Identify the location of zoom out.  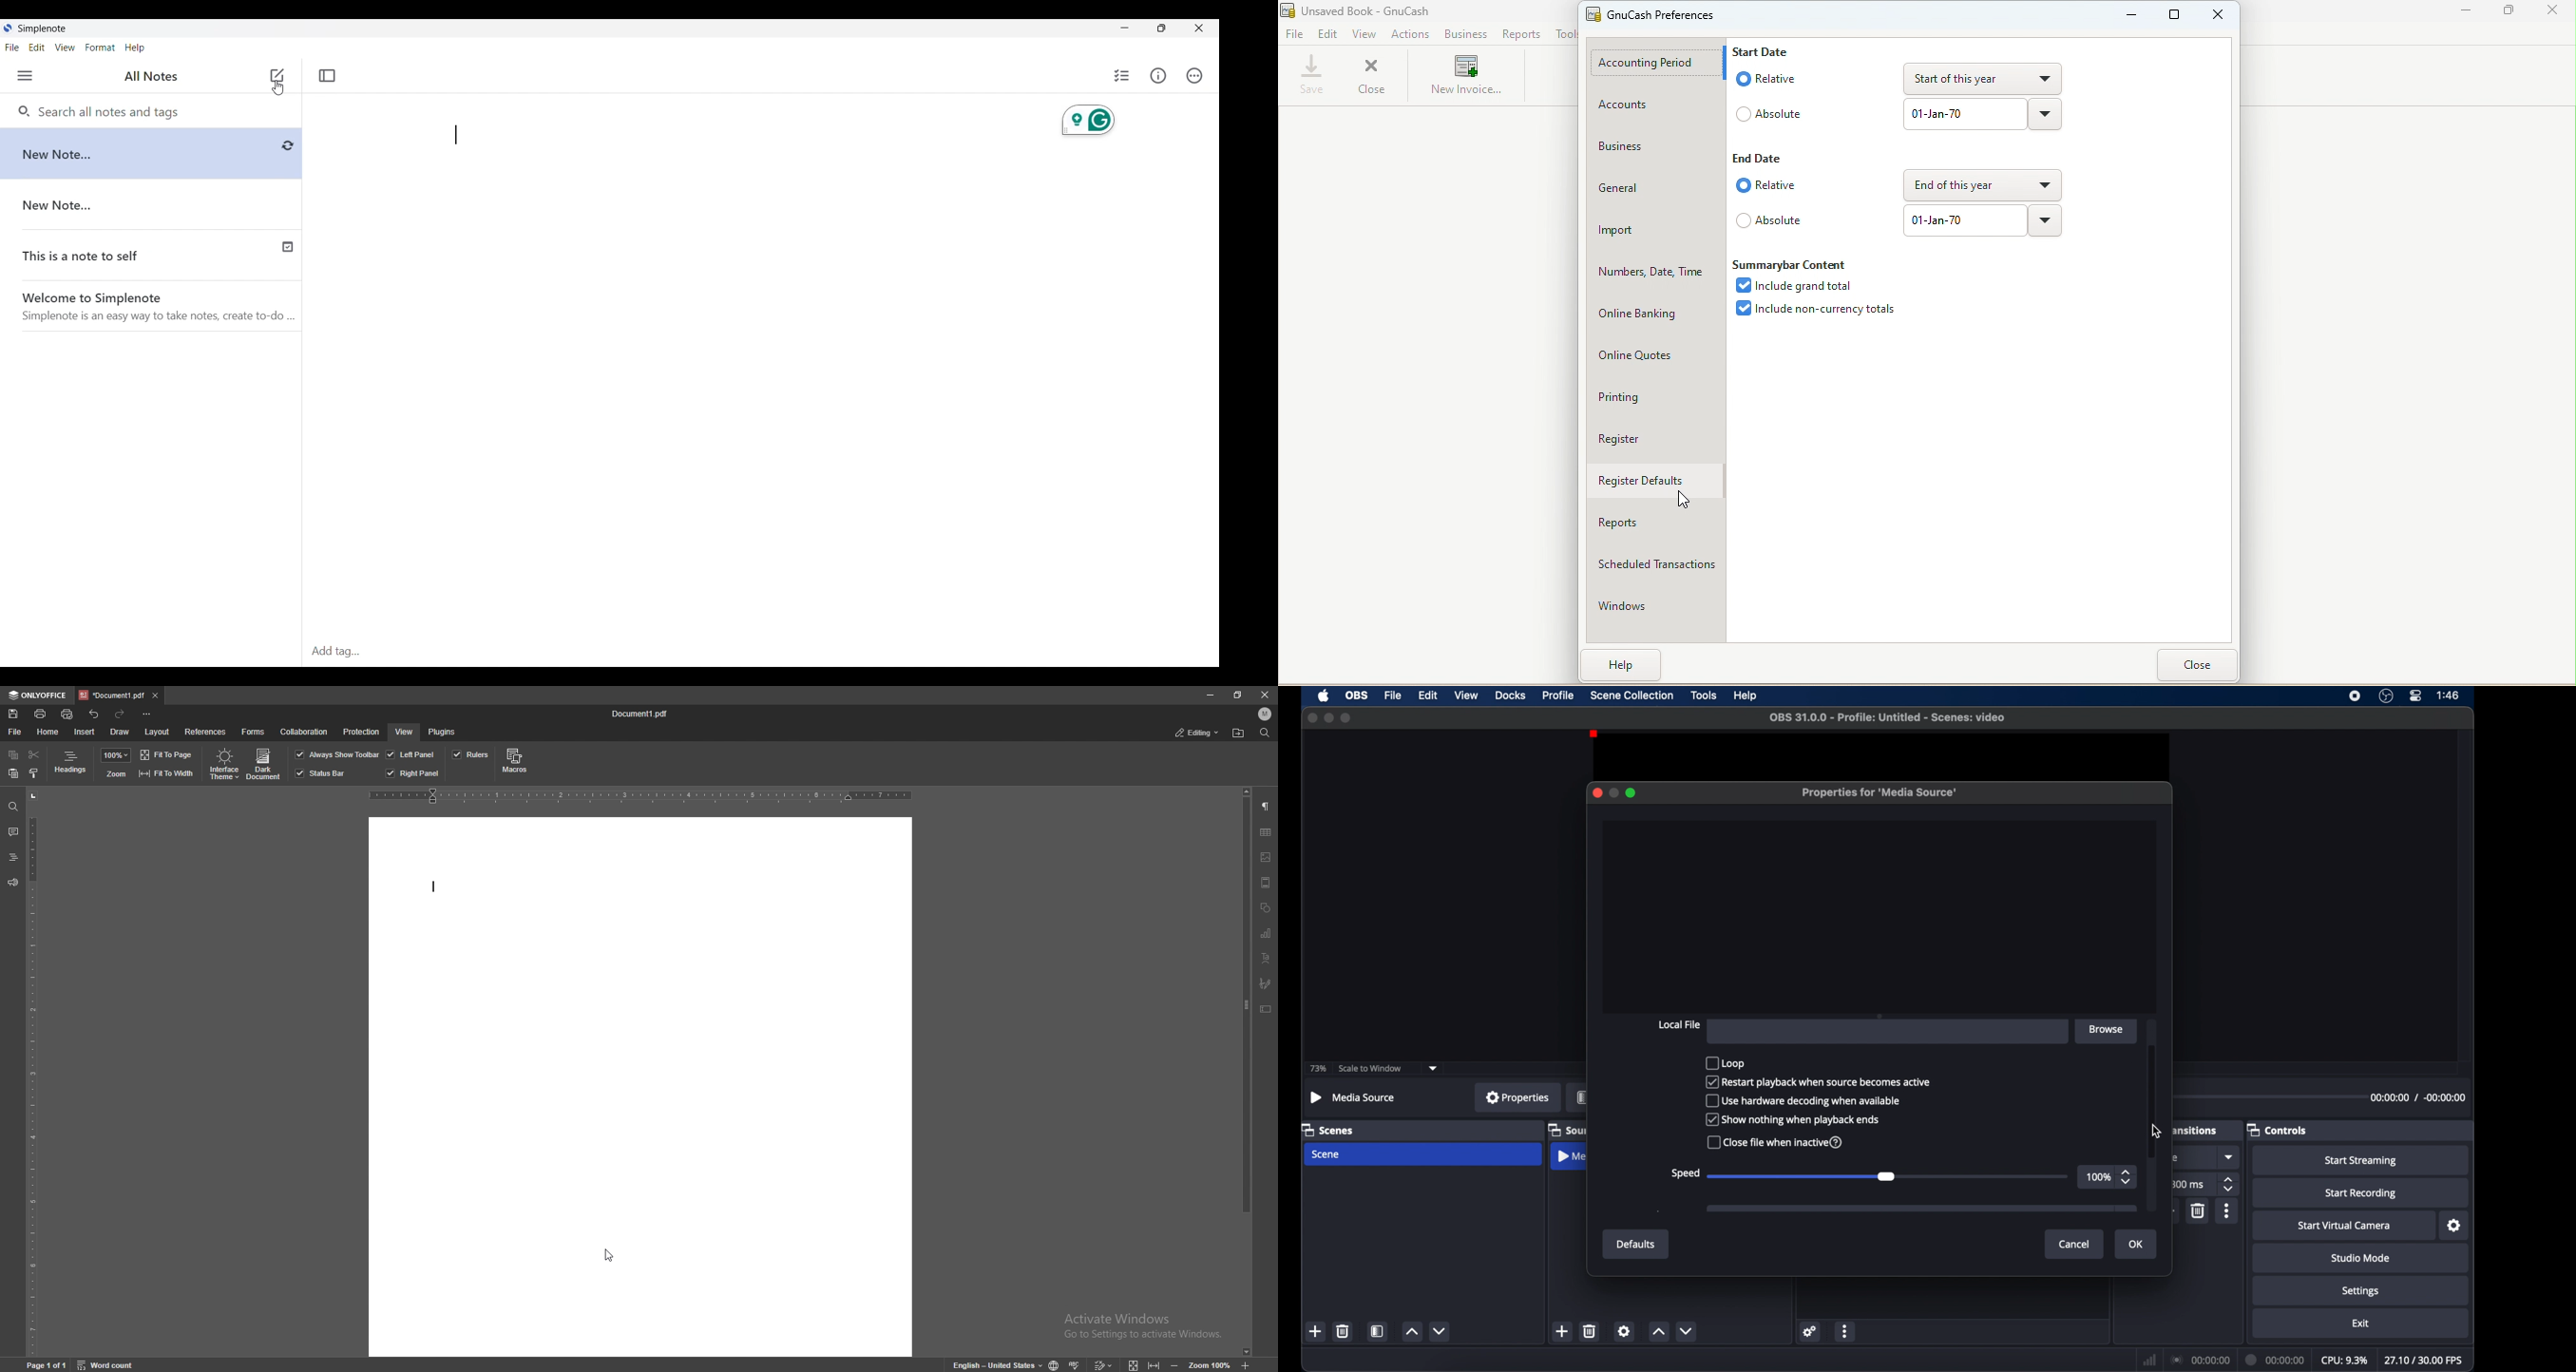
(1177, 1364).